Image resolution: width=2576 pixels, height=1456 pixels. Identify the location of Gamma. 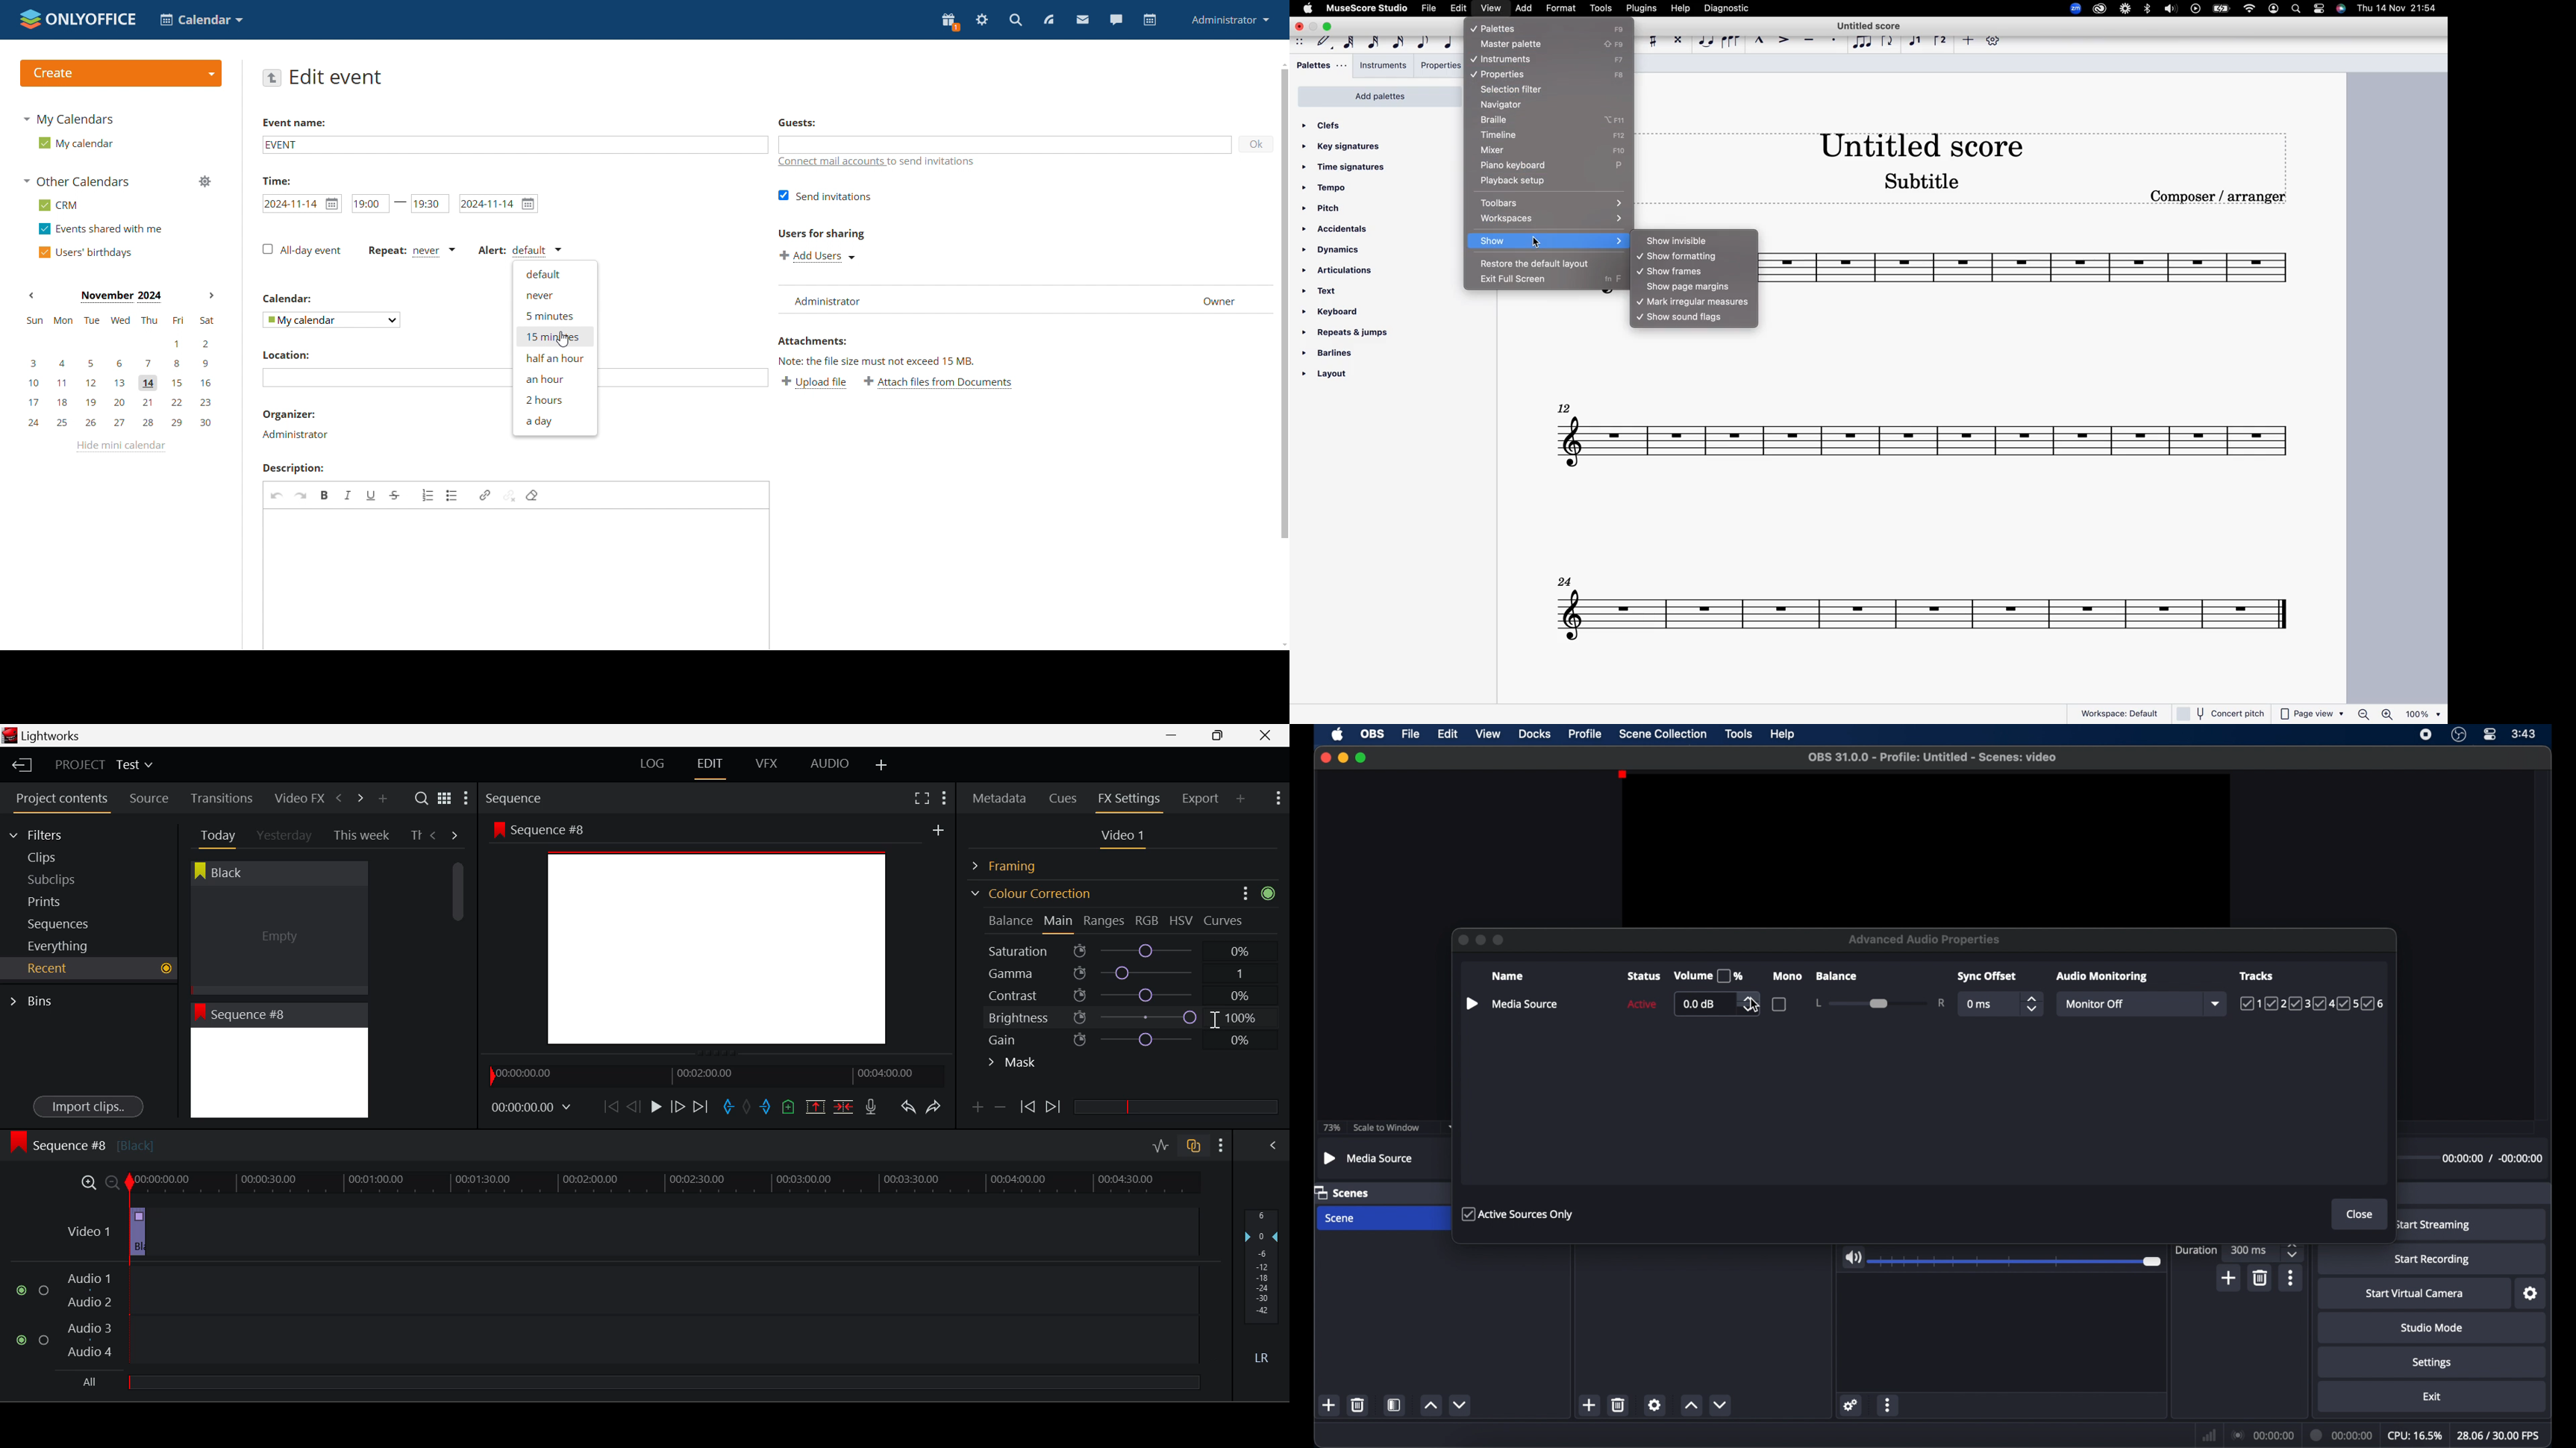
(1126, 973).